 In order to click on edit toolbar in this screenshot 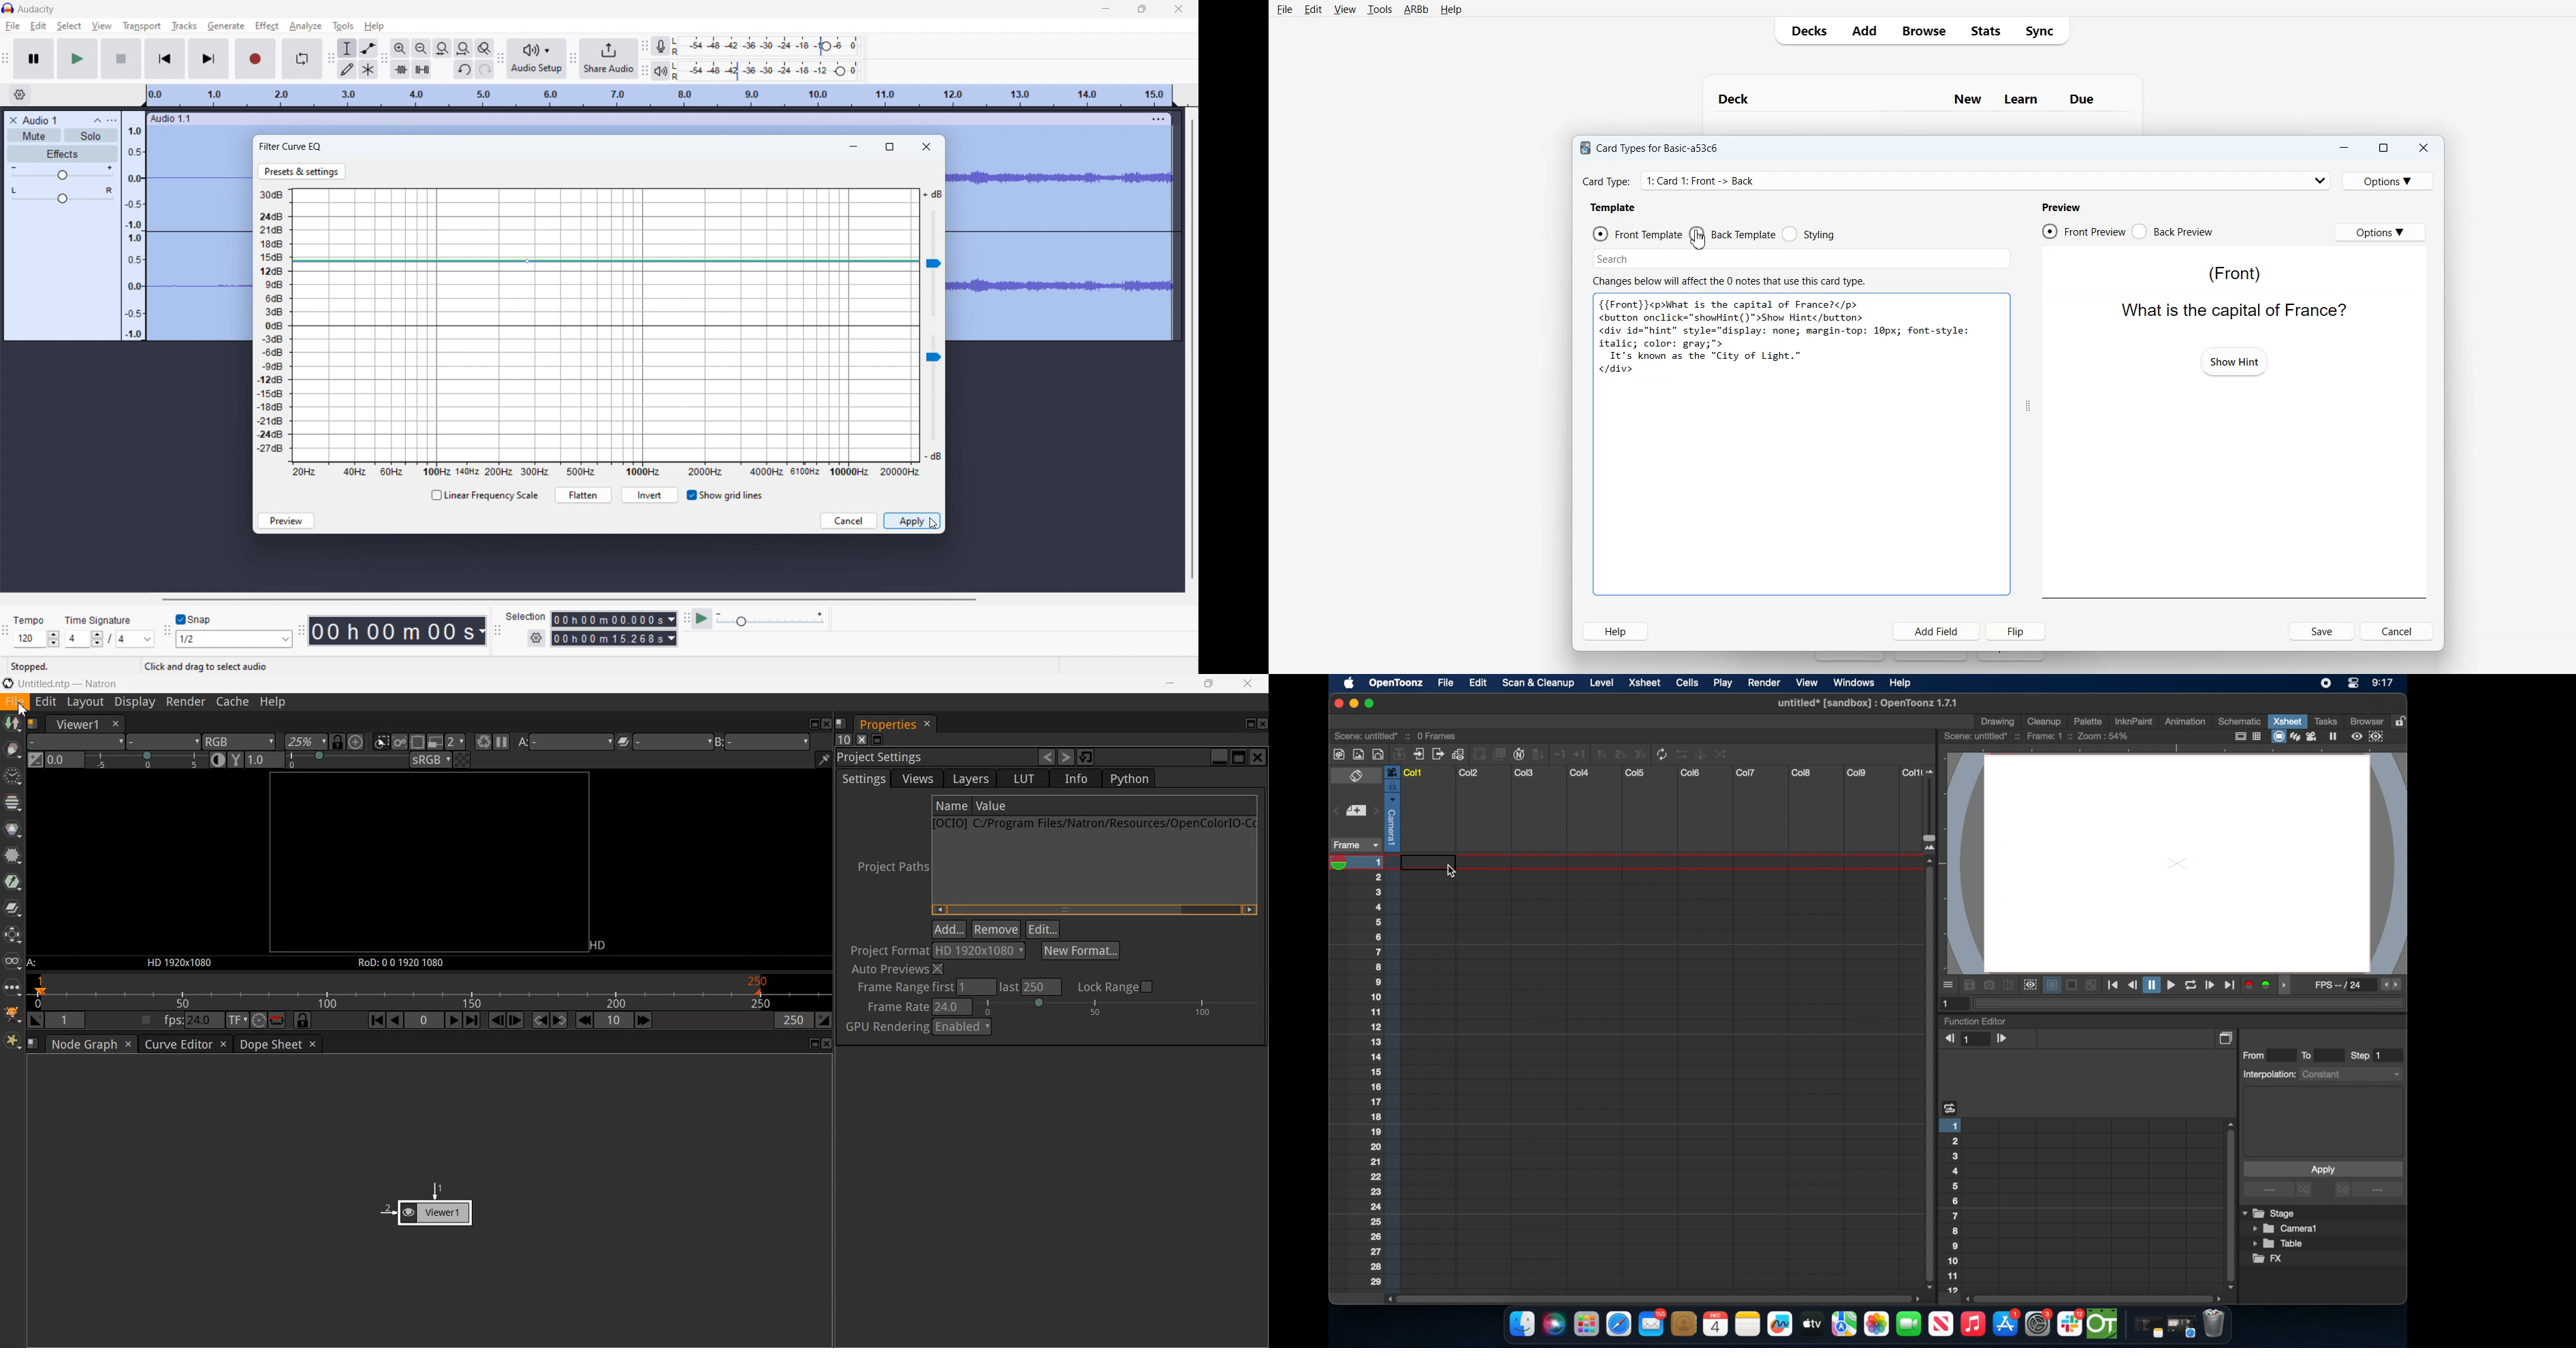, I will do `click(384, 59)`.